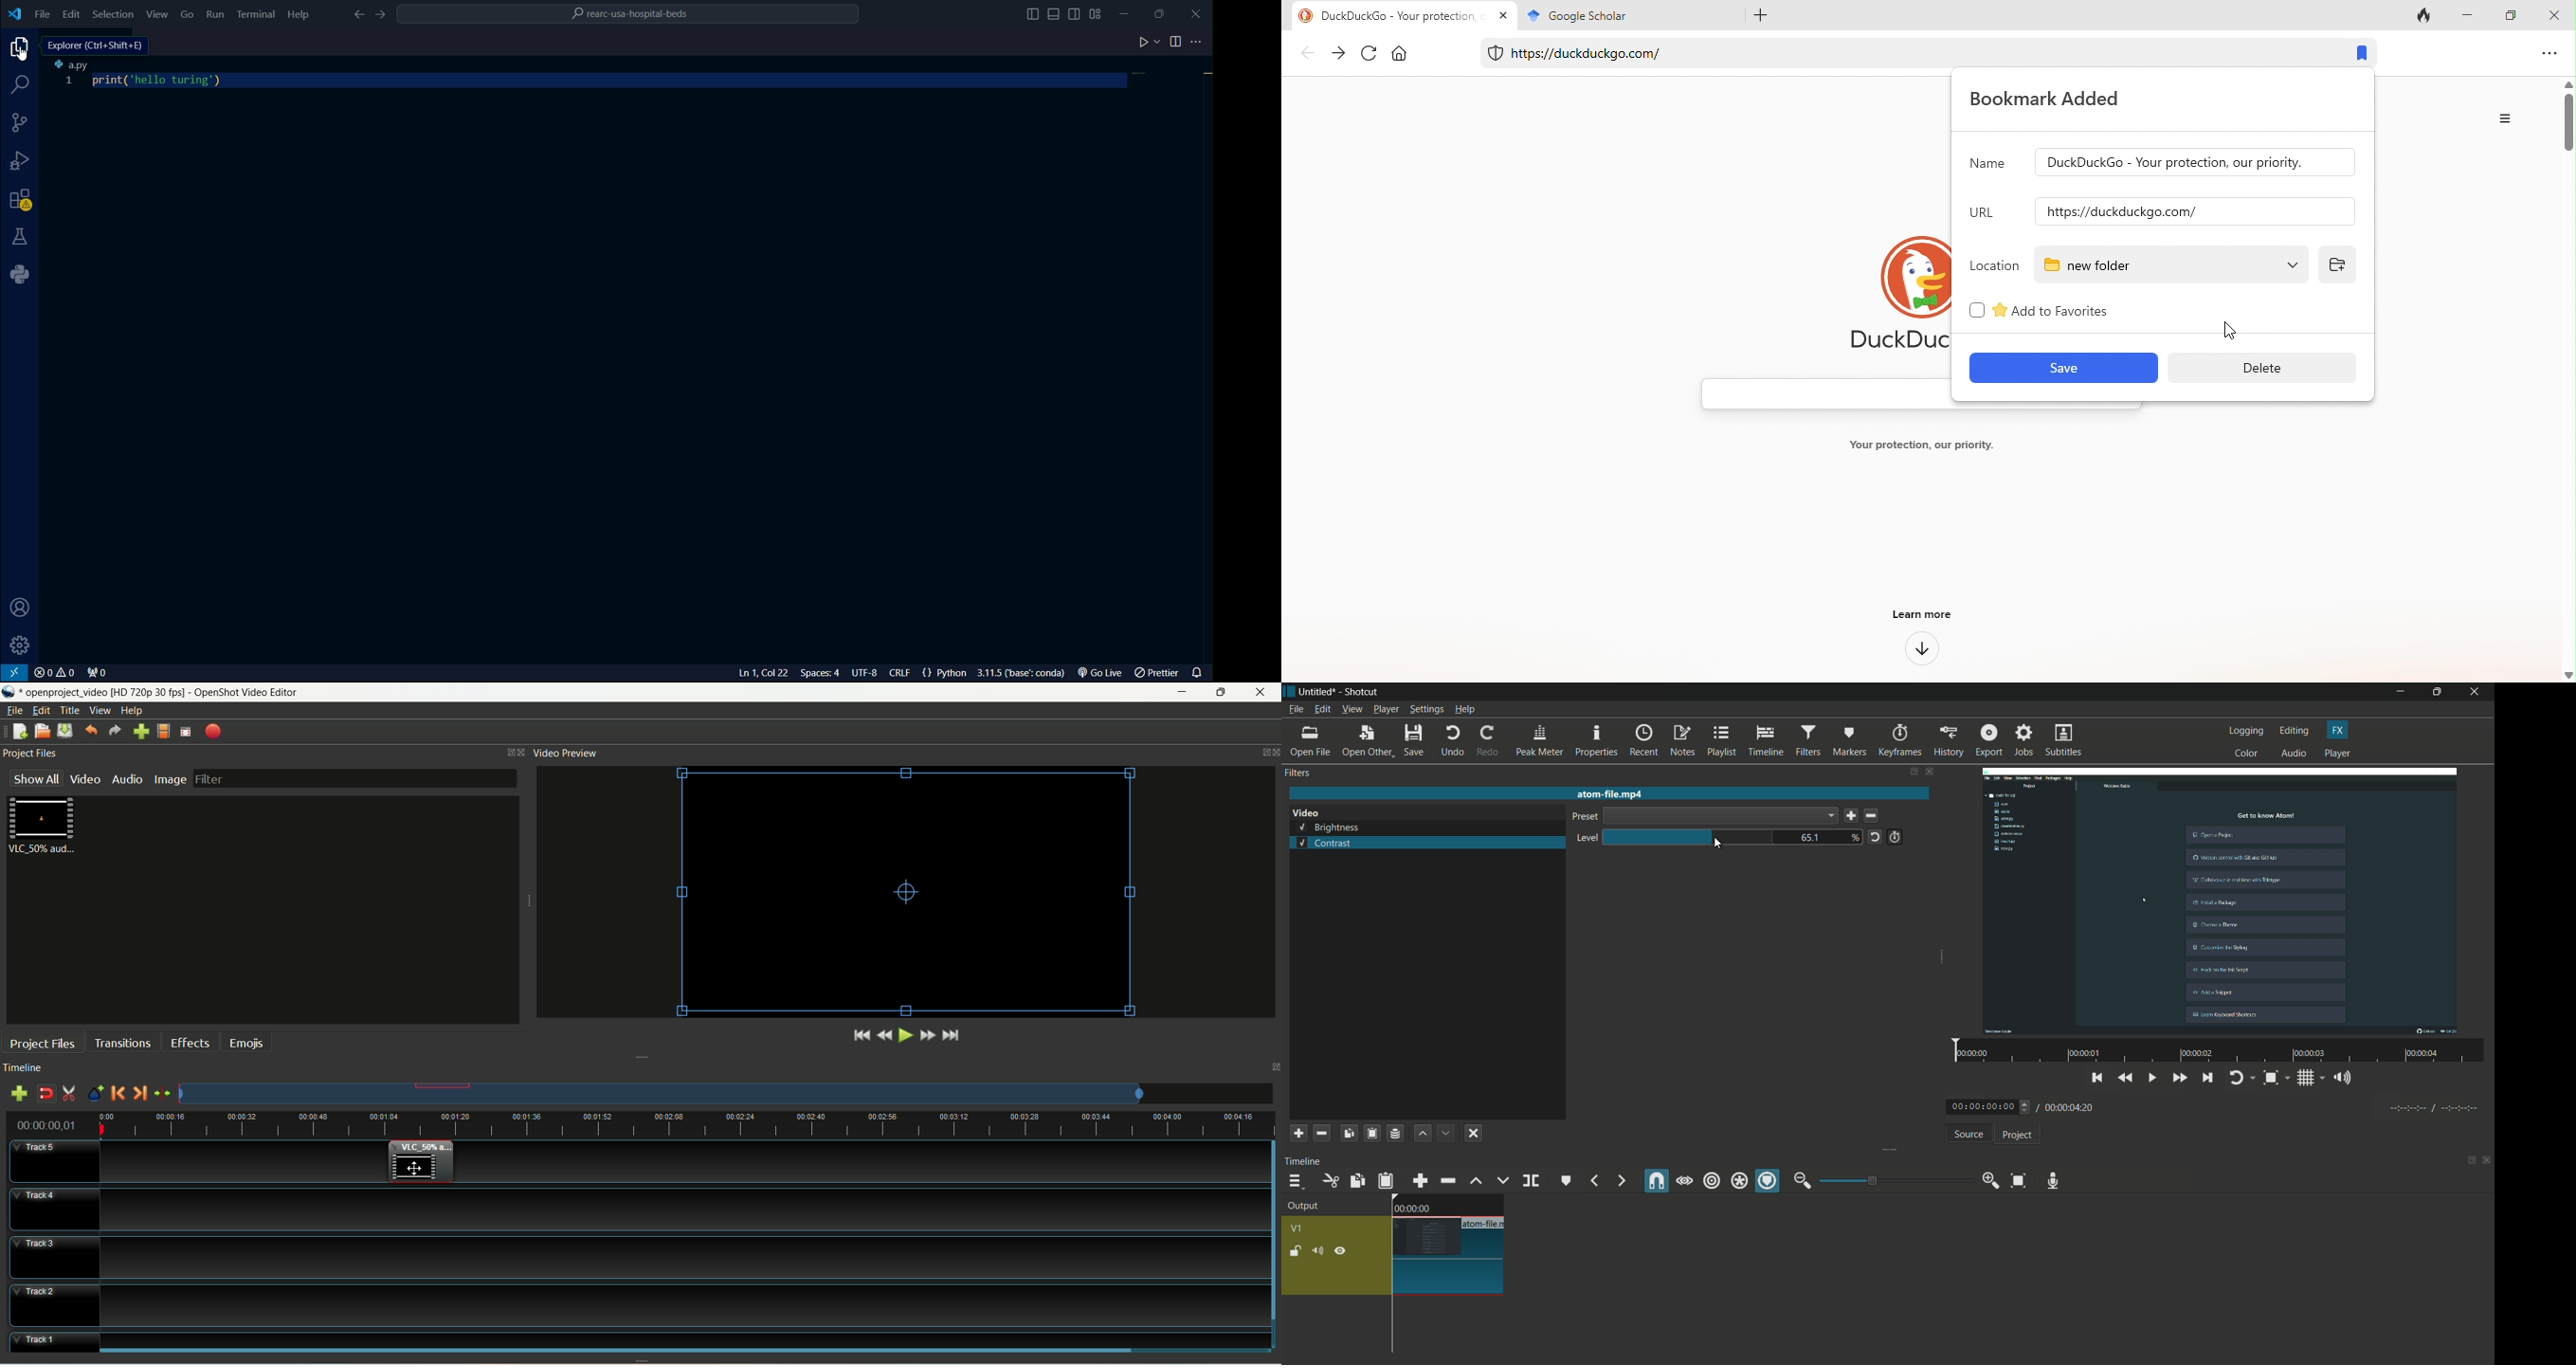 This screenshot has height=1372, width=2576. Describe the element at coordinates (2275, 1079) in the screenshot. I see `toggle zoom` at that location.